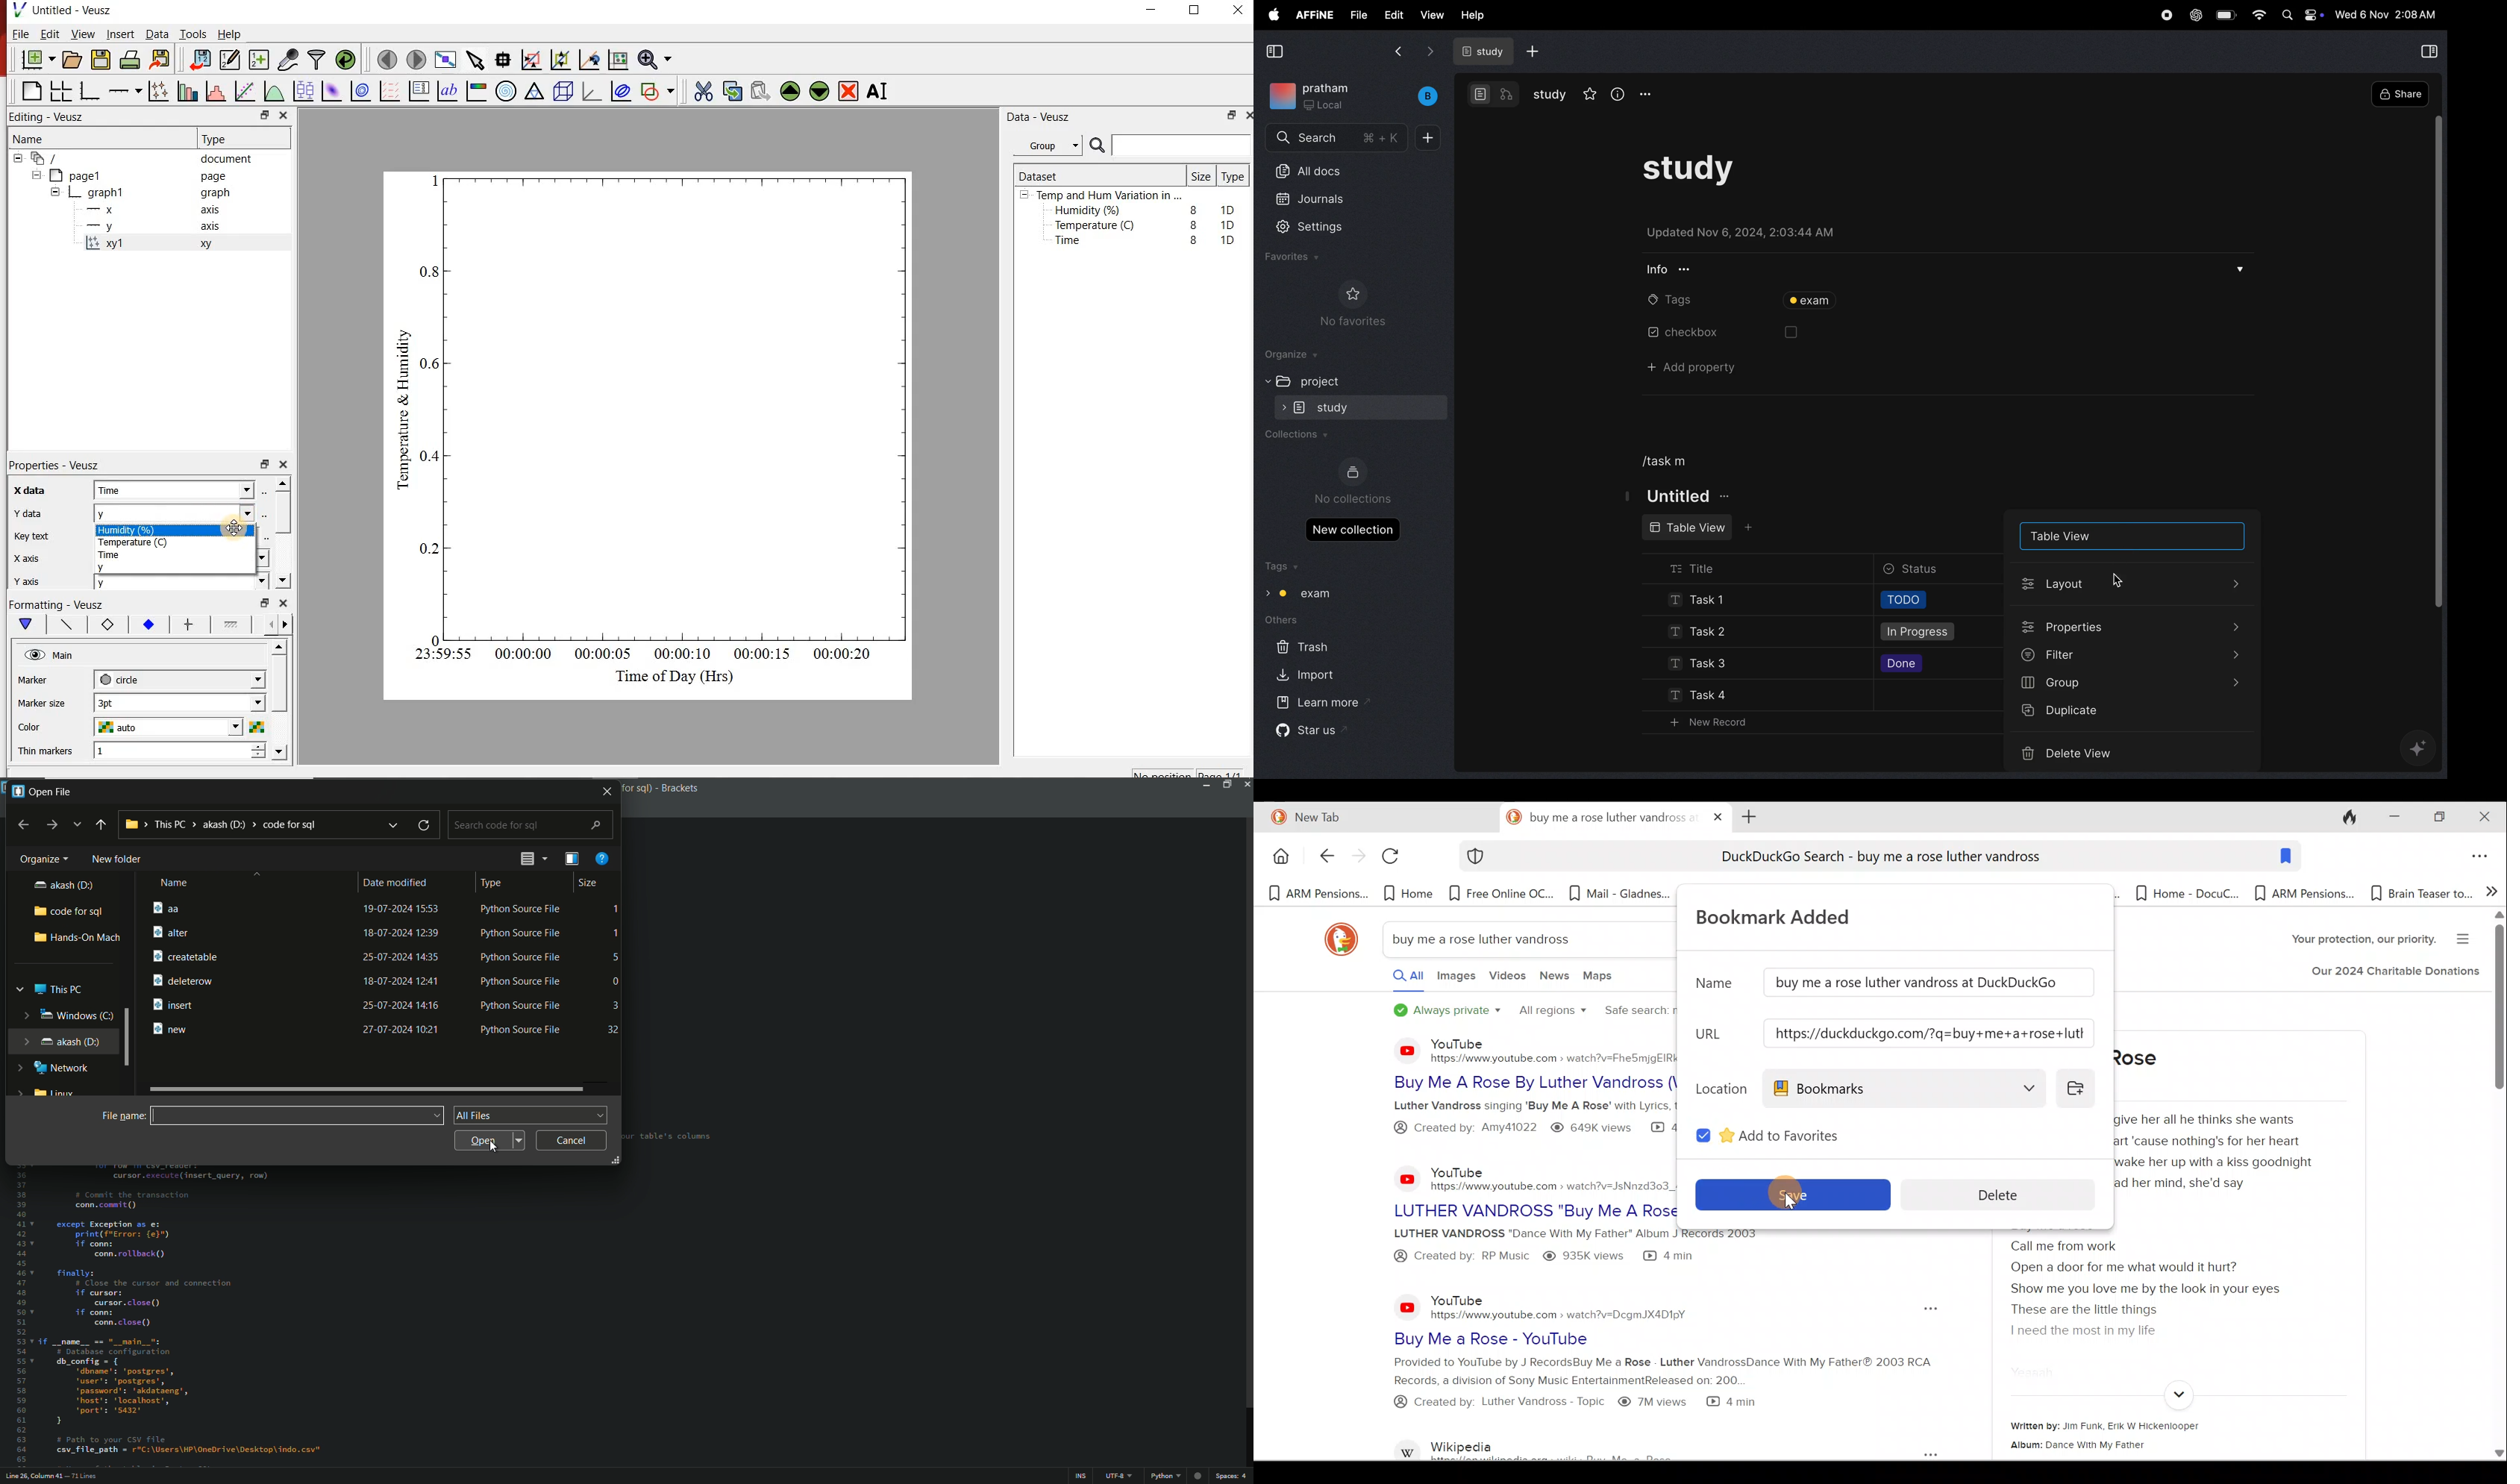 This screenshot has height=1484, width=2520. Describe the element at coordinates (118, 34) in the screenshot. I see `Insert` at that location.